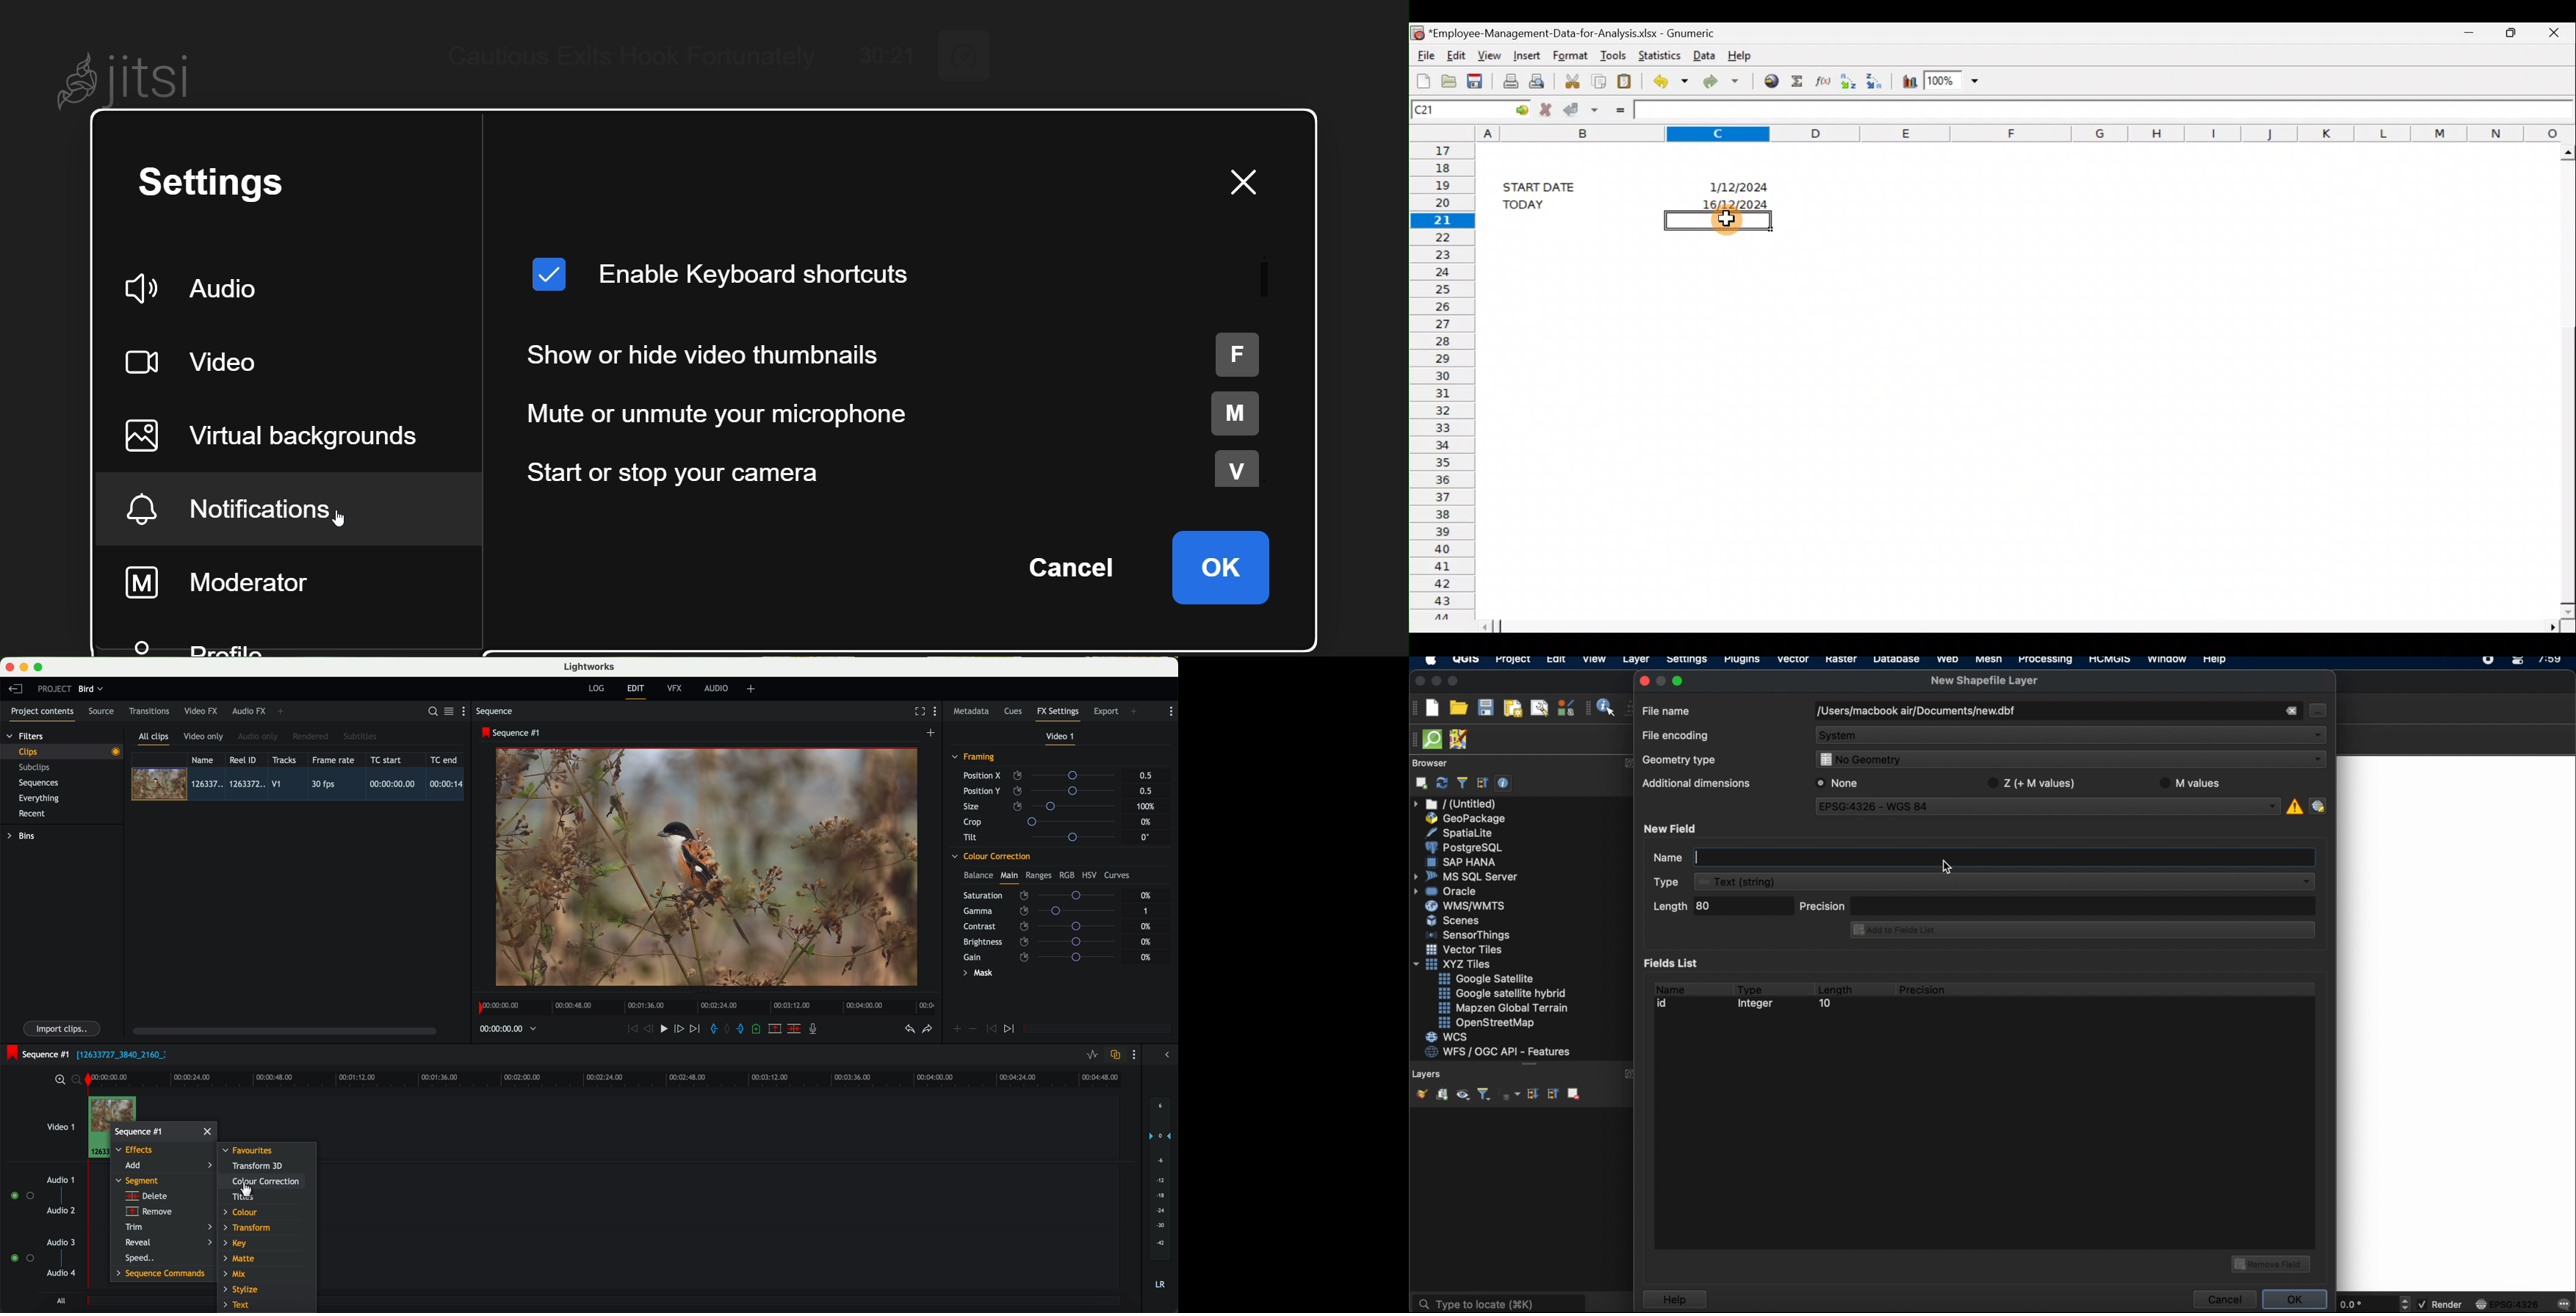  Describe the element at coordinates (1016, 712) in the screenshot. I see `cues` at that location.